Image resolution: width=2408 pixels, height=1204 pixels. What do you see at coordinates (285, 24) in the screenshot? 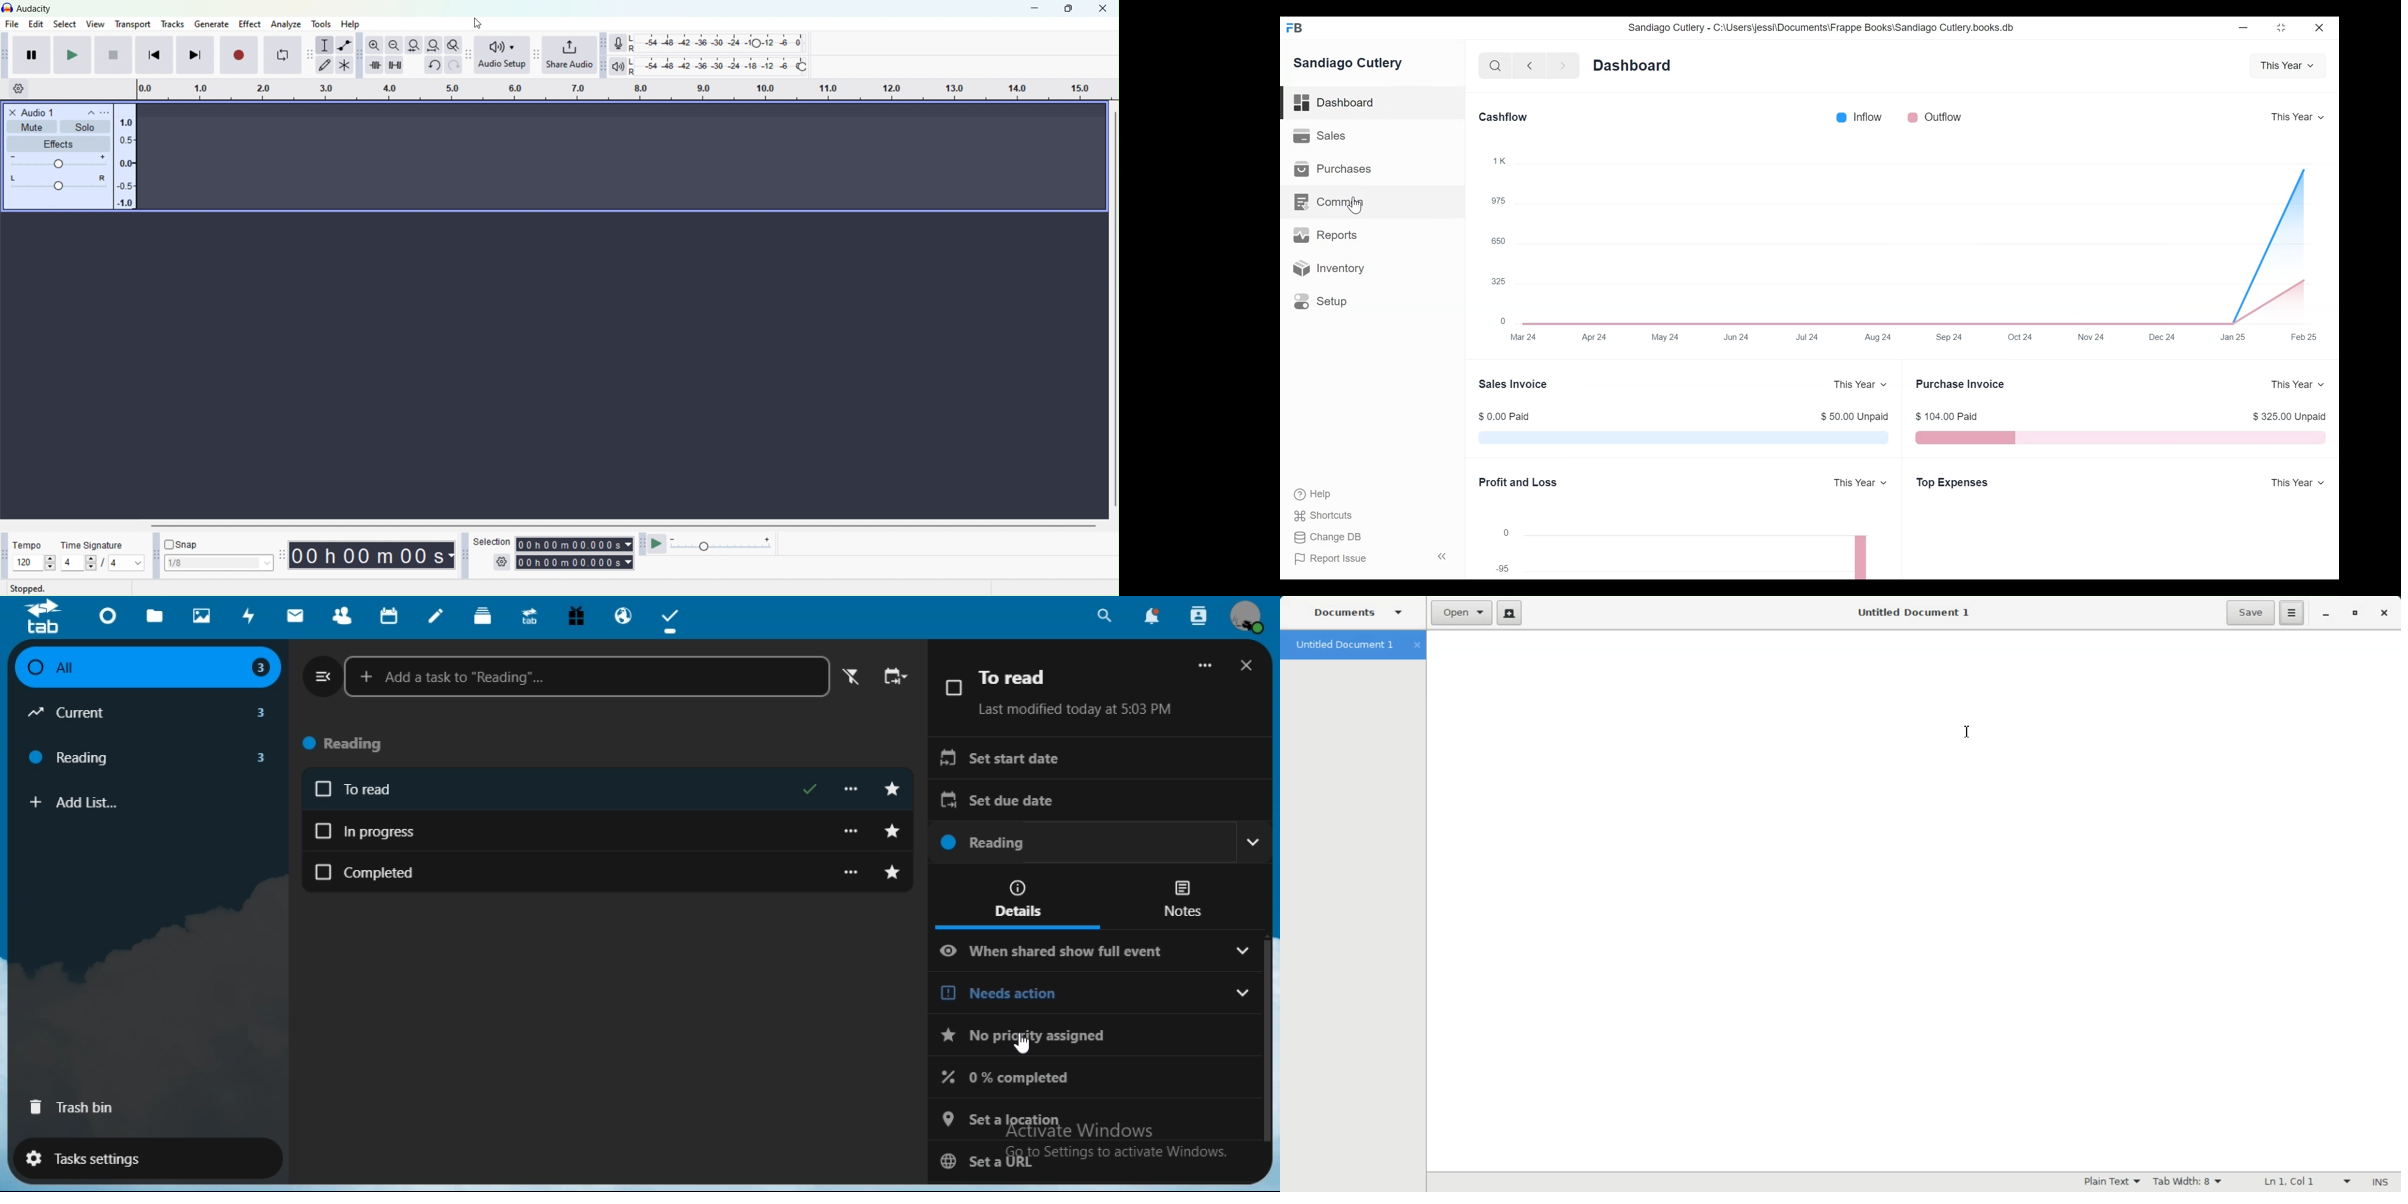
I see `Analyze` at bounding box center [285, 24].